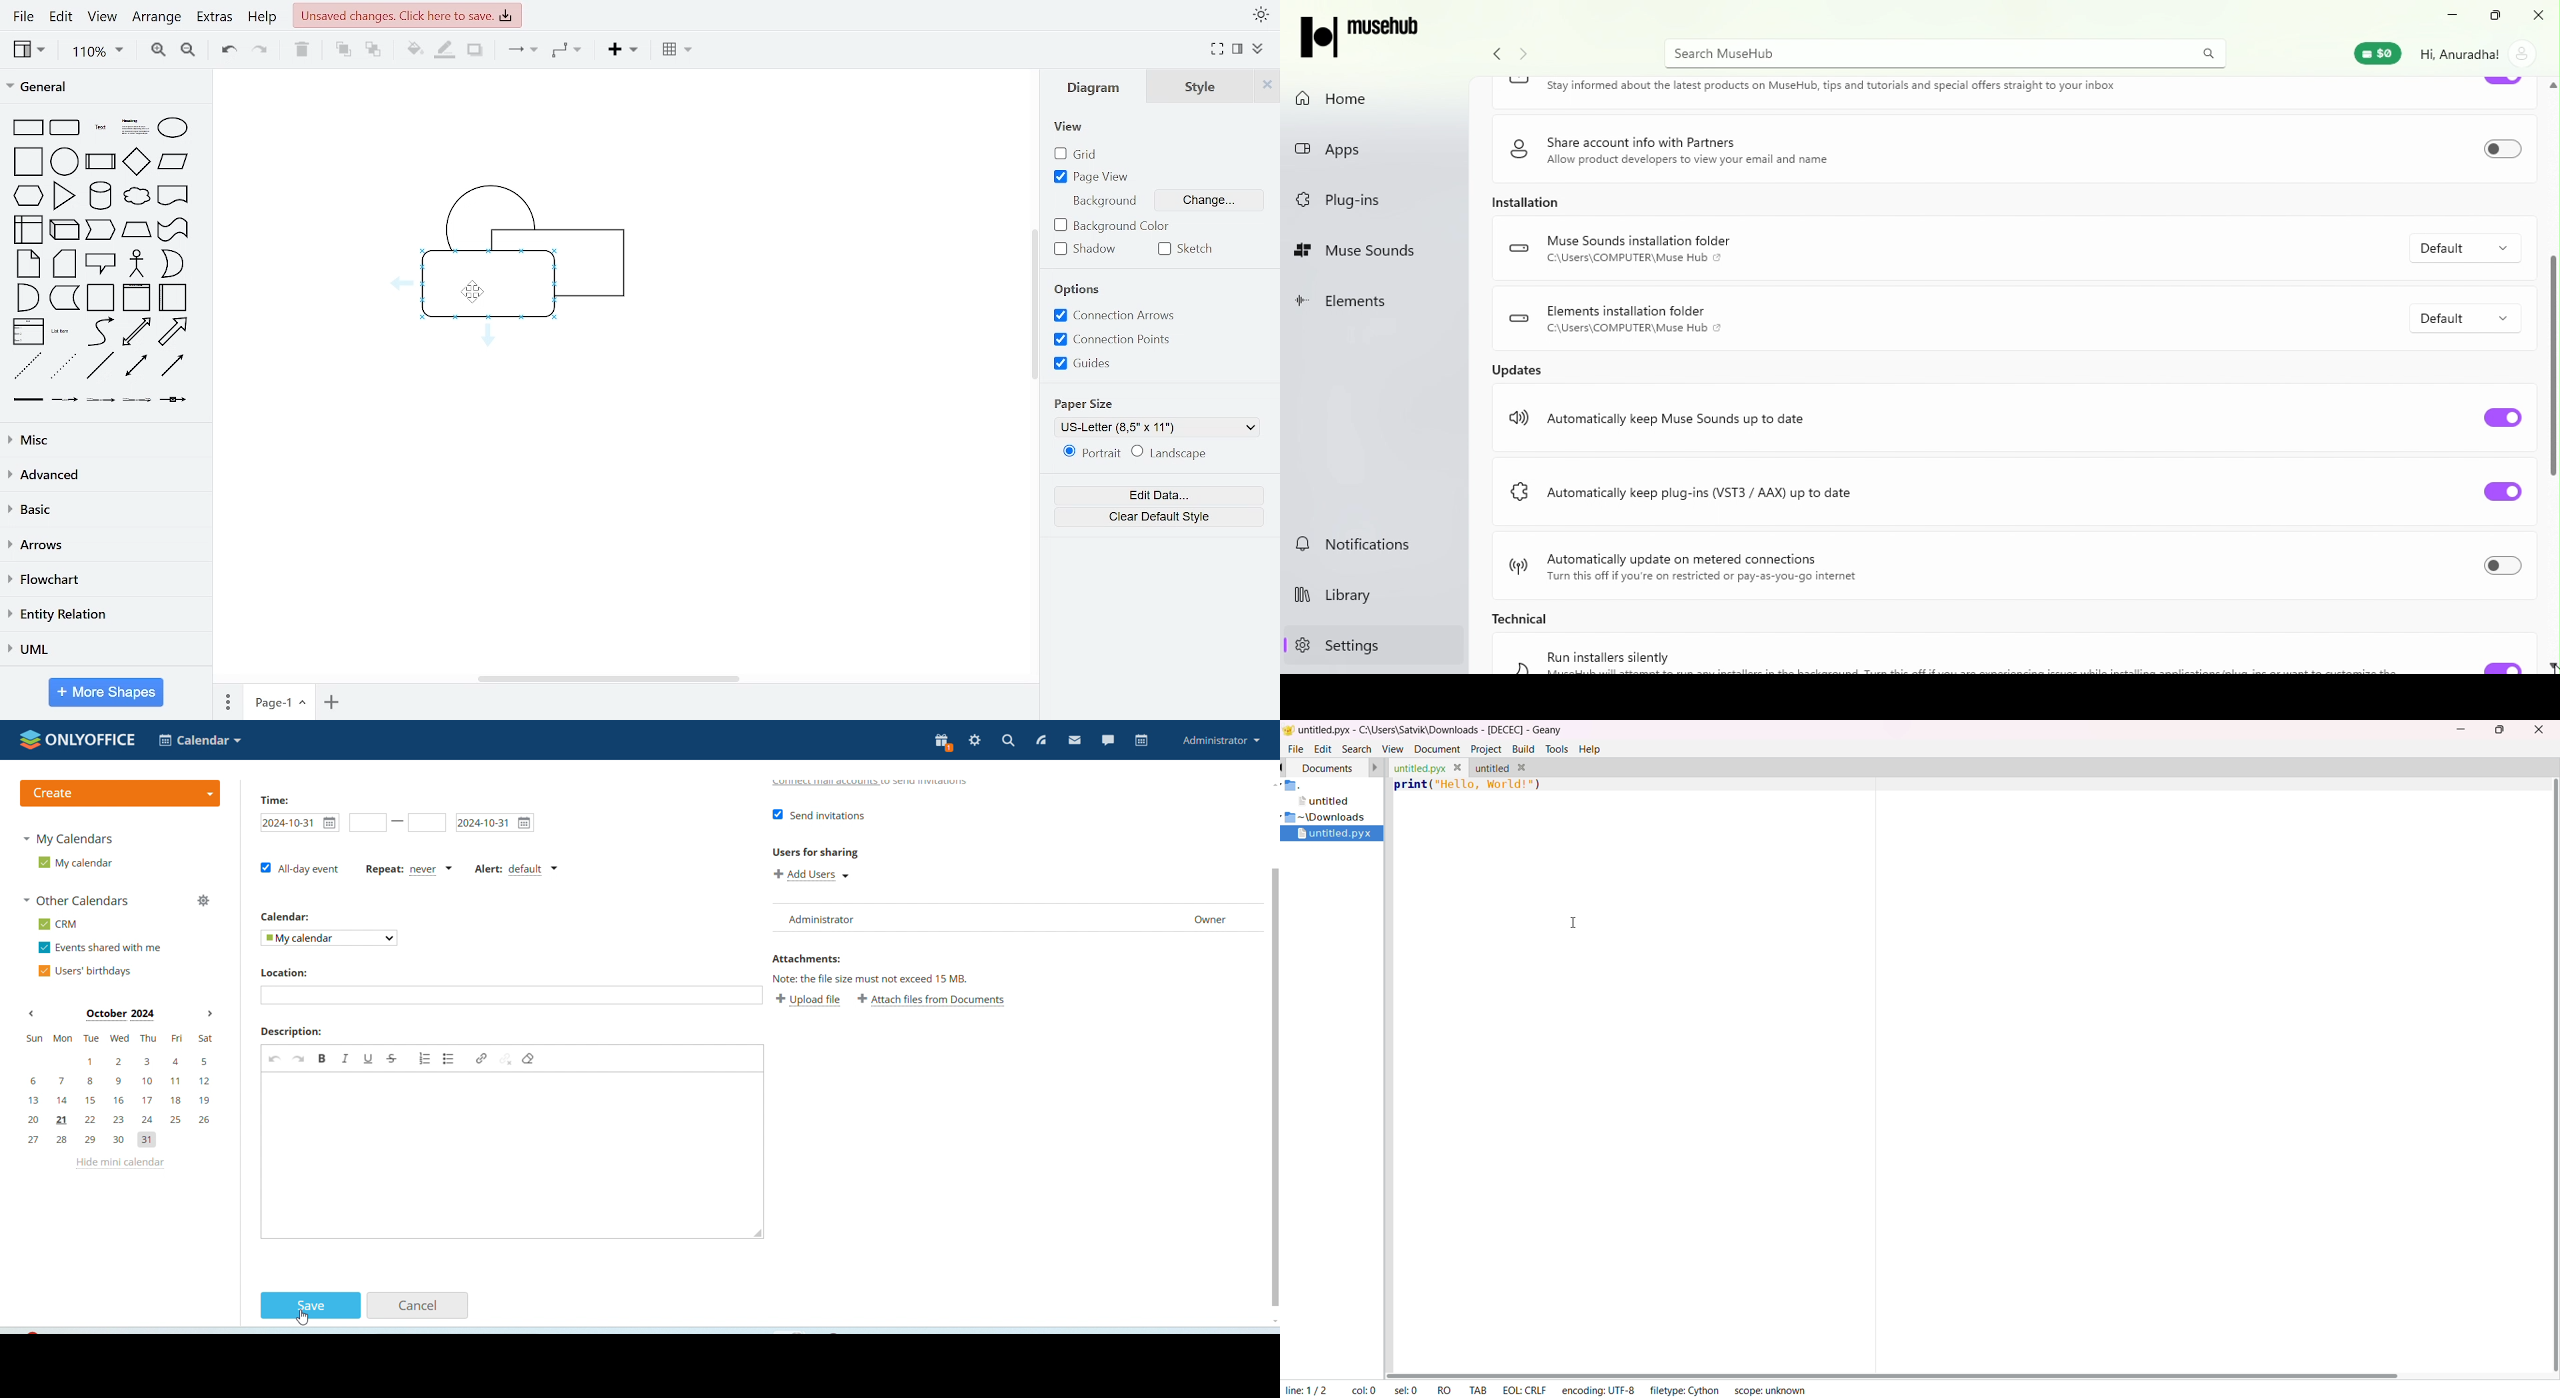 The image size is (2576, 1400). I want to click on rectangle, so click(27, 128).